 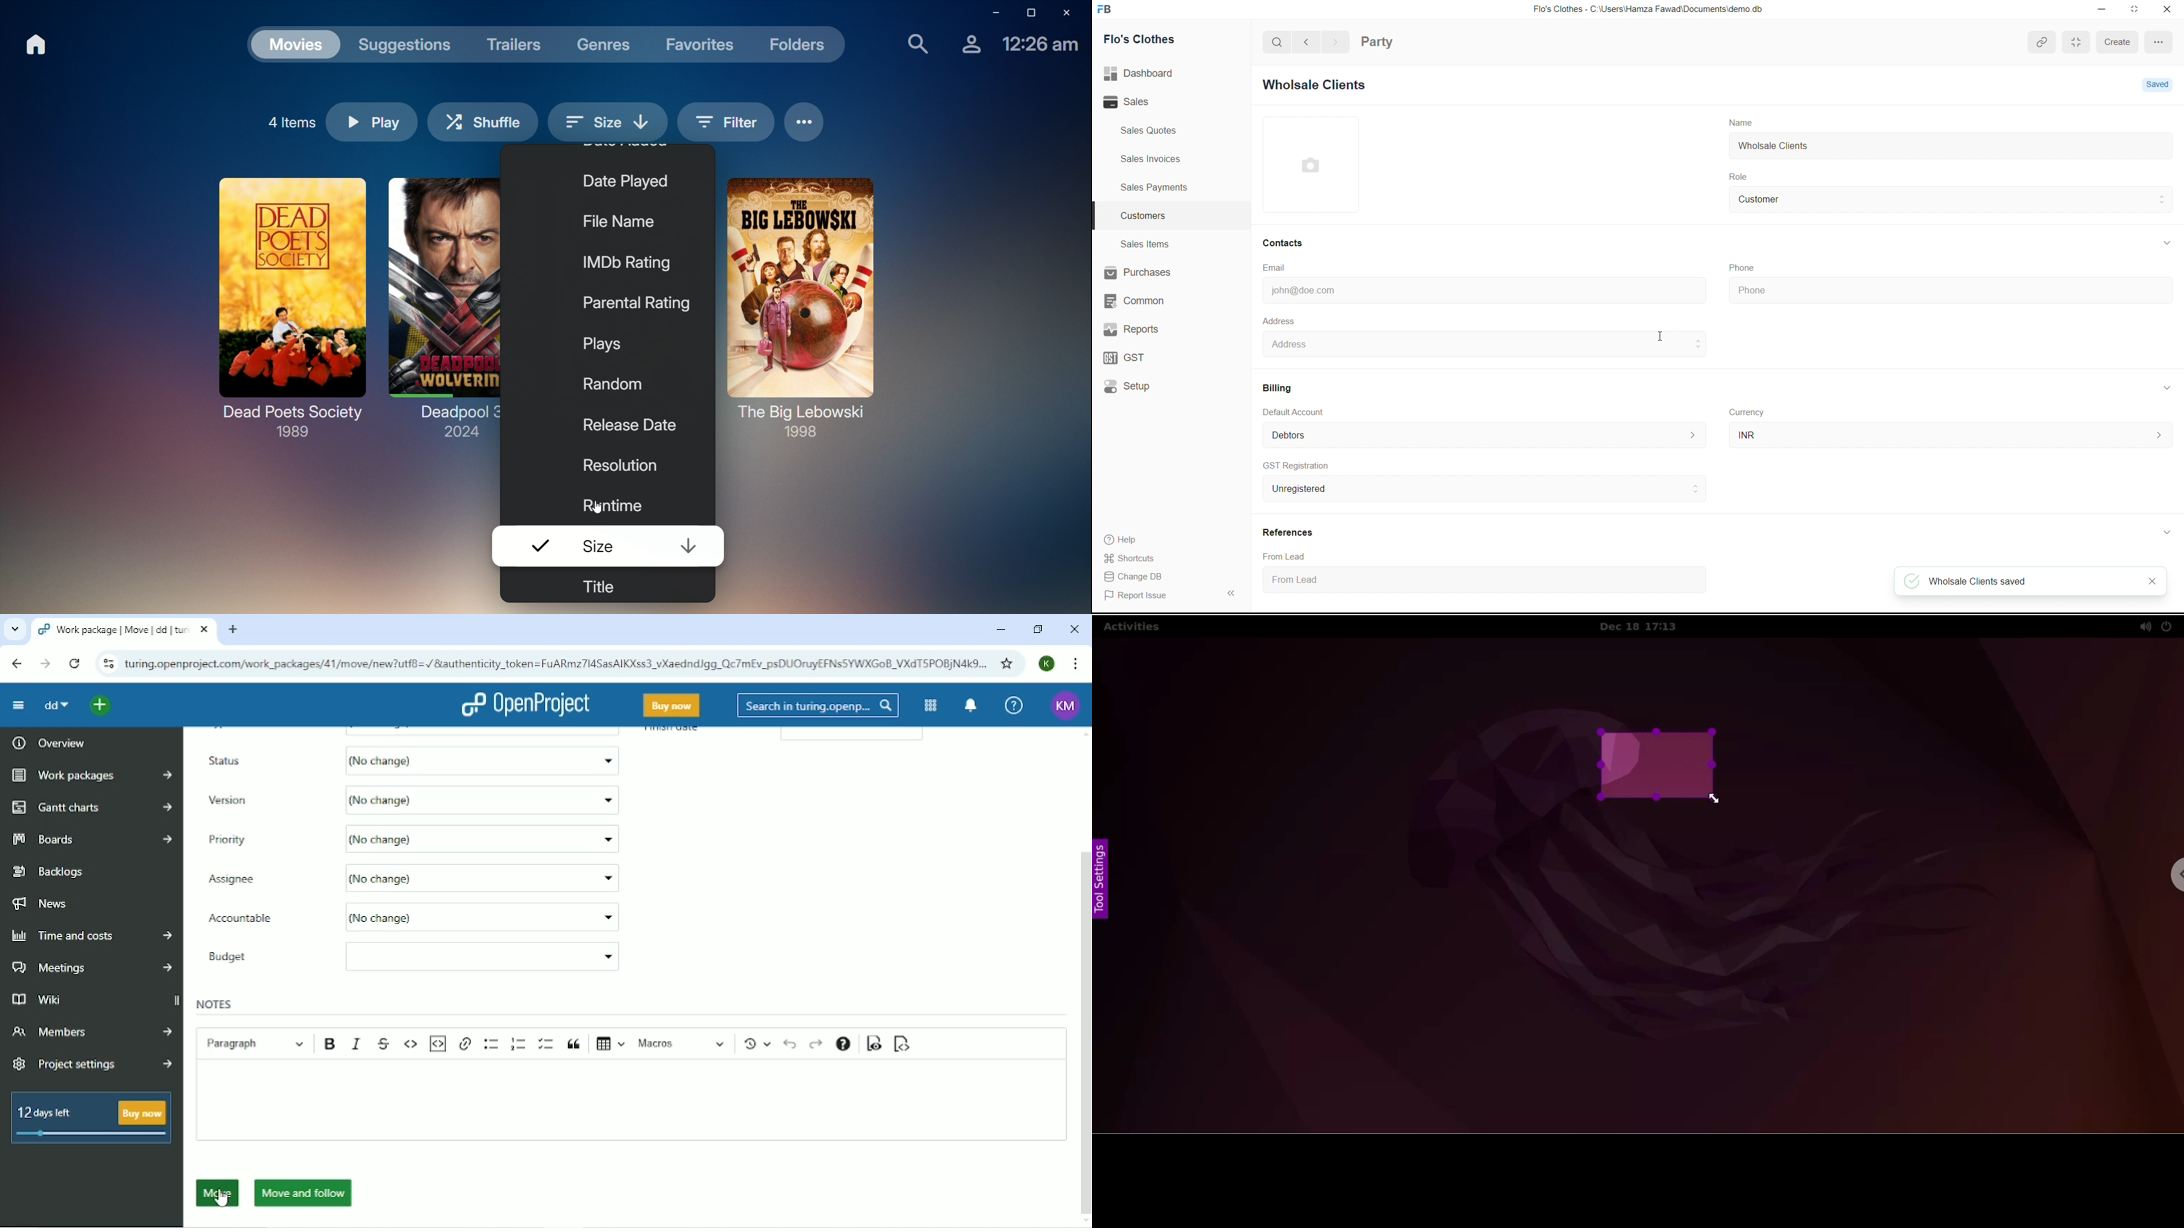 I want to click on Toggle preview mode, so click(x=875, y=1041).